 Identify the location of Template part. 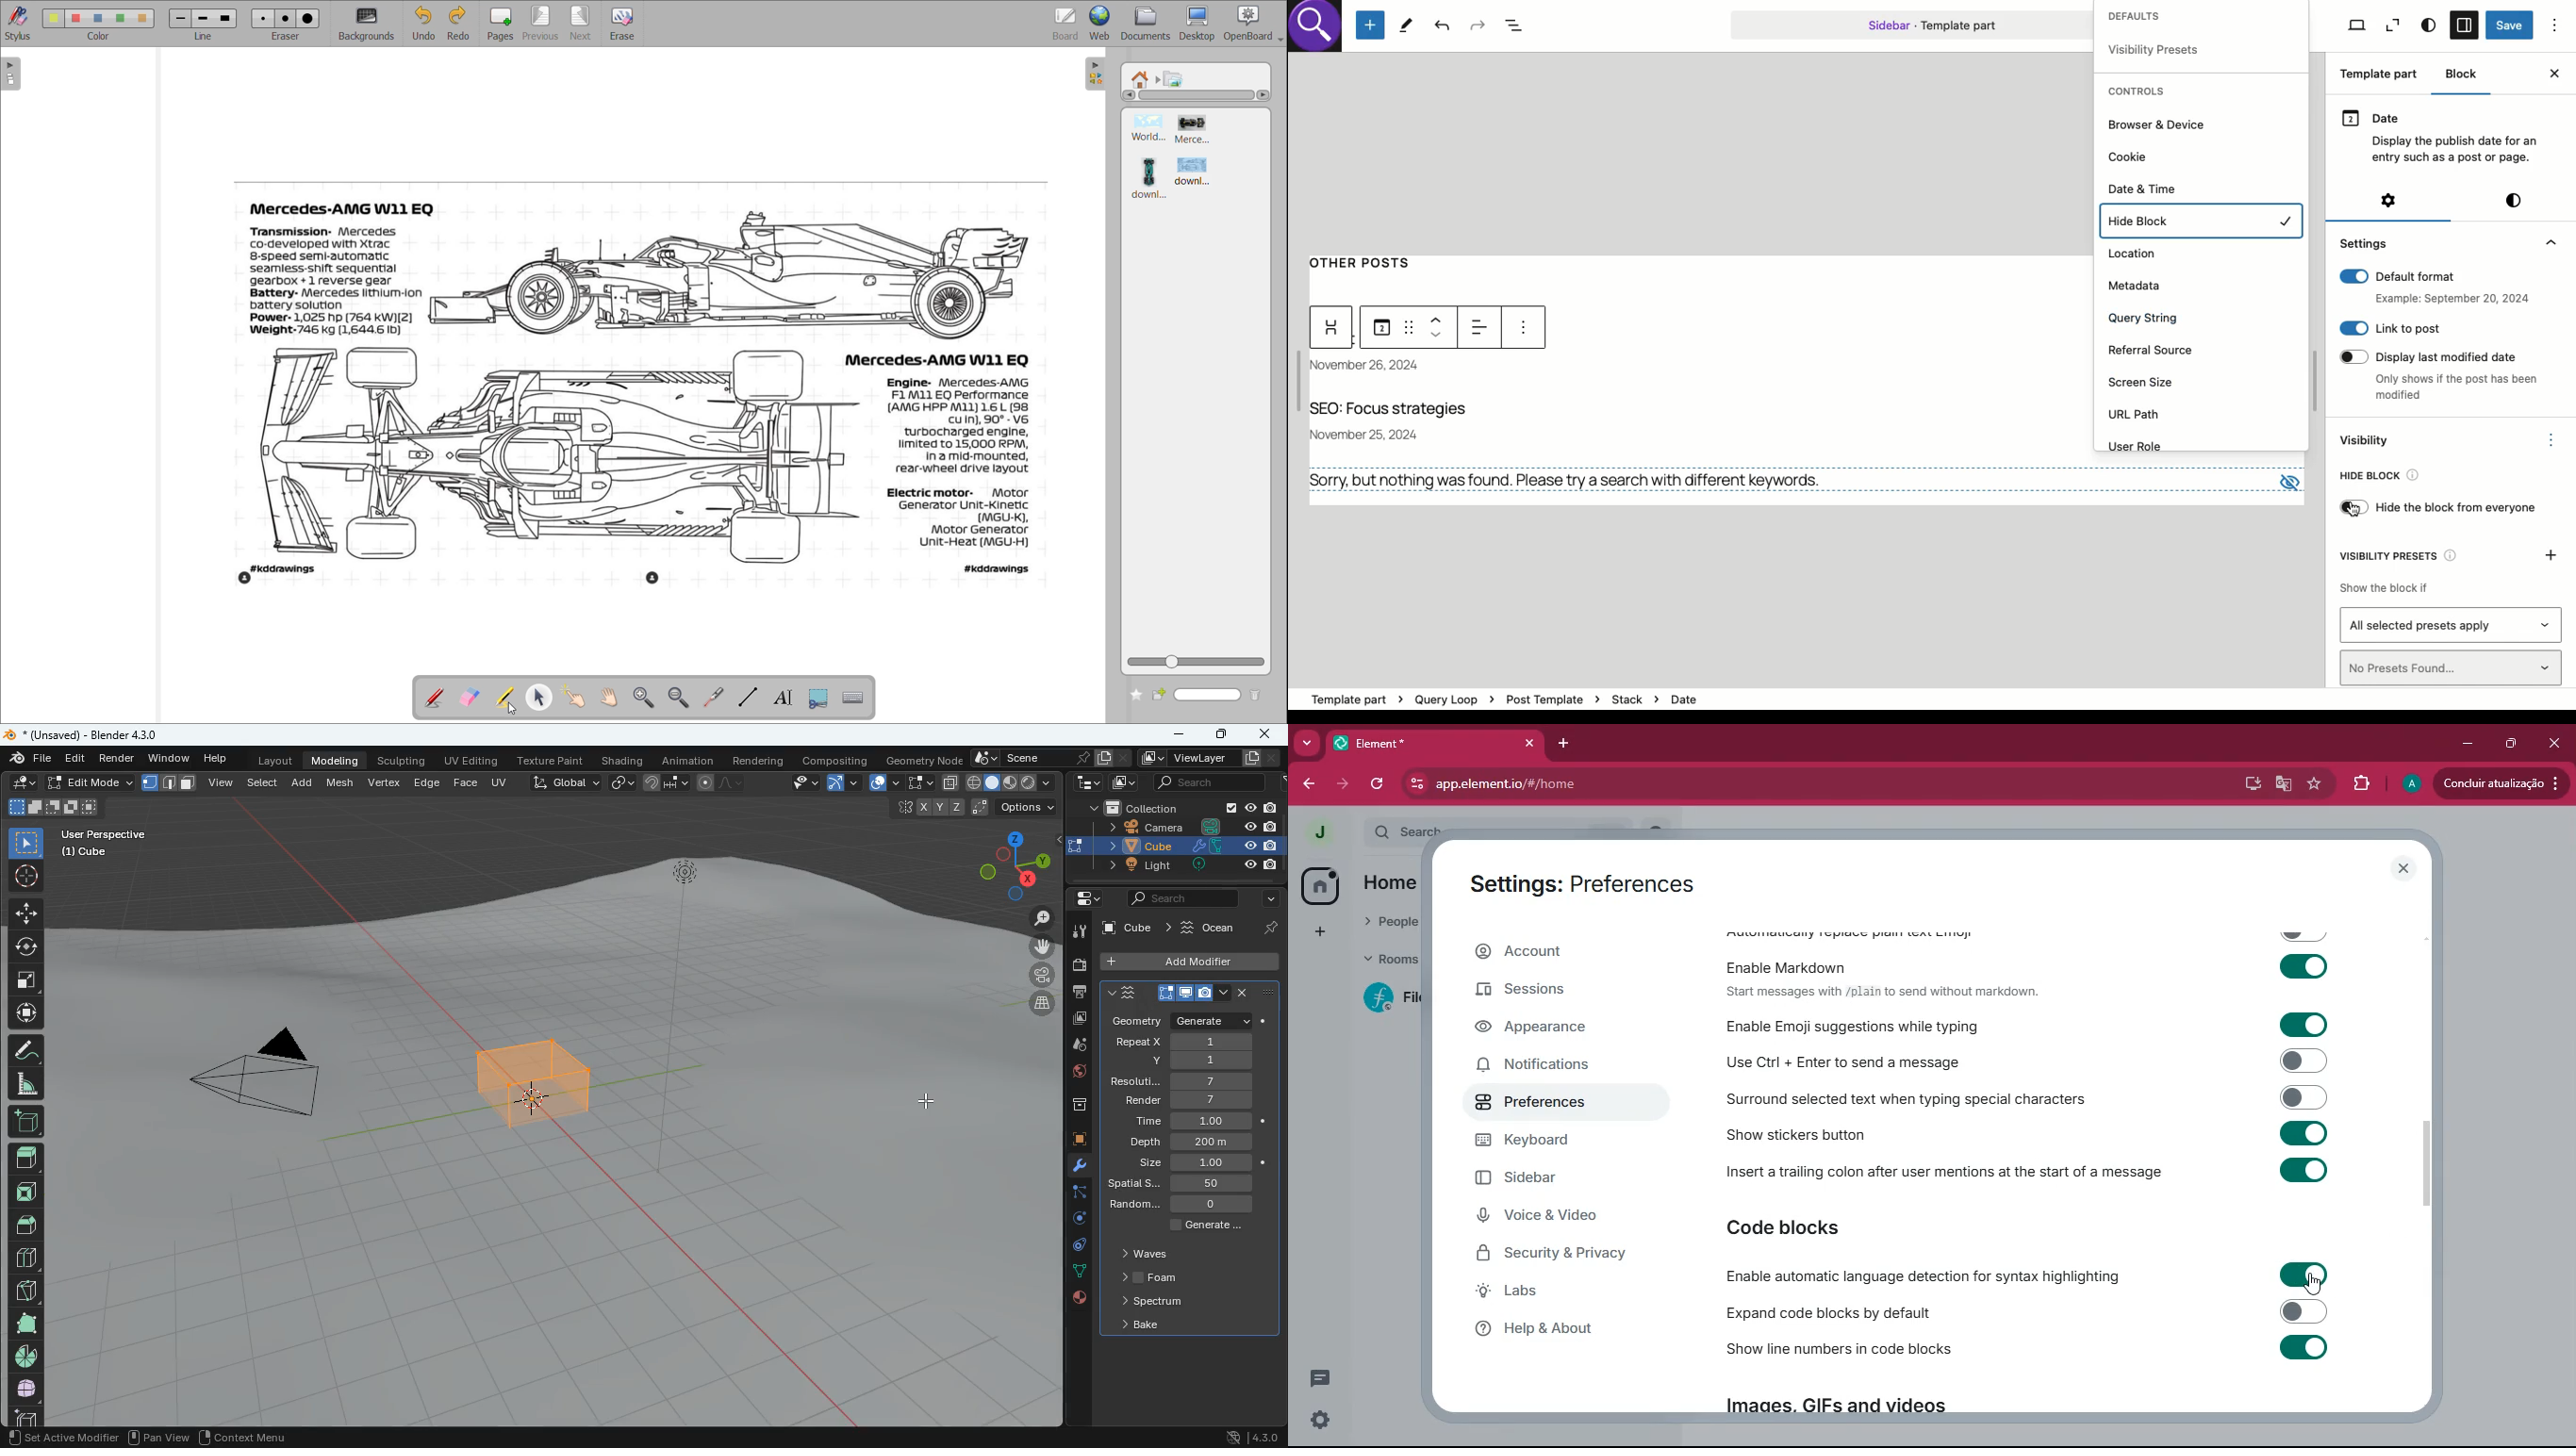
(1911, 24).